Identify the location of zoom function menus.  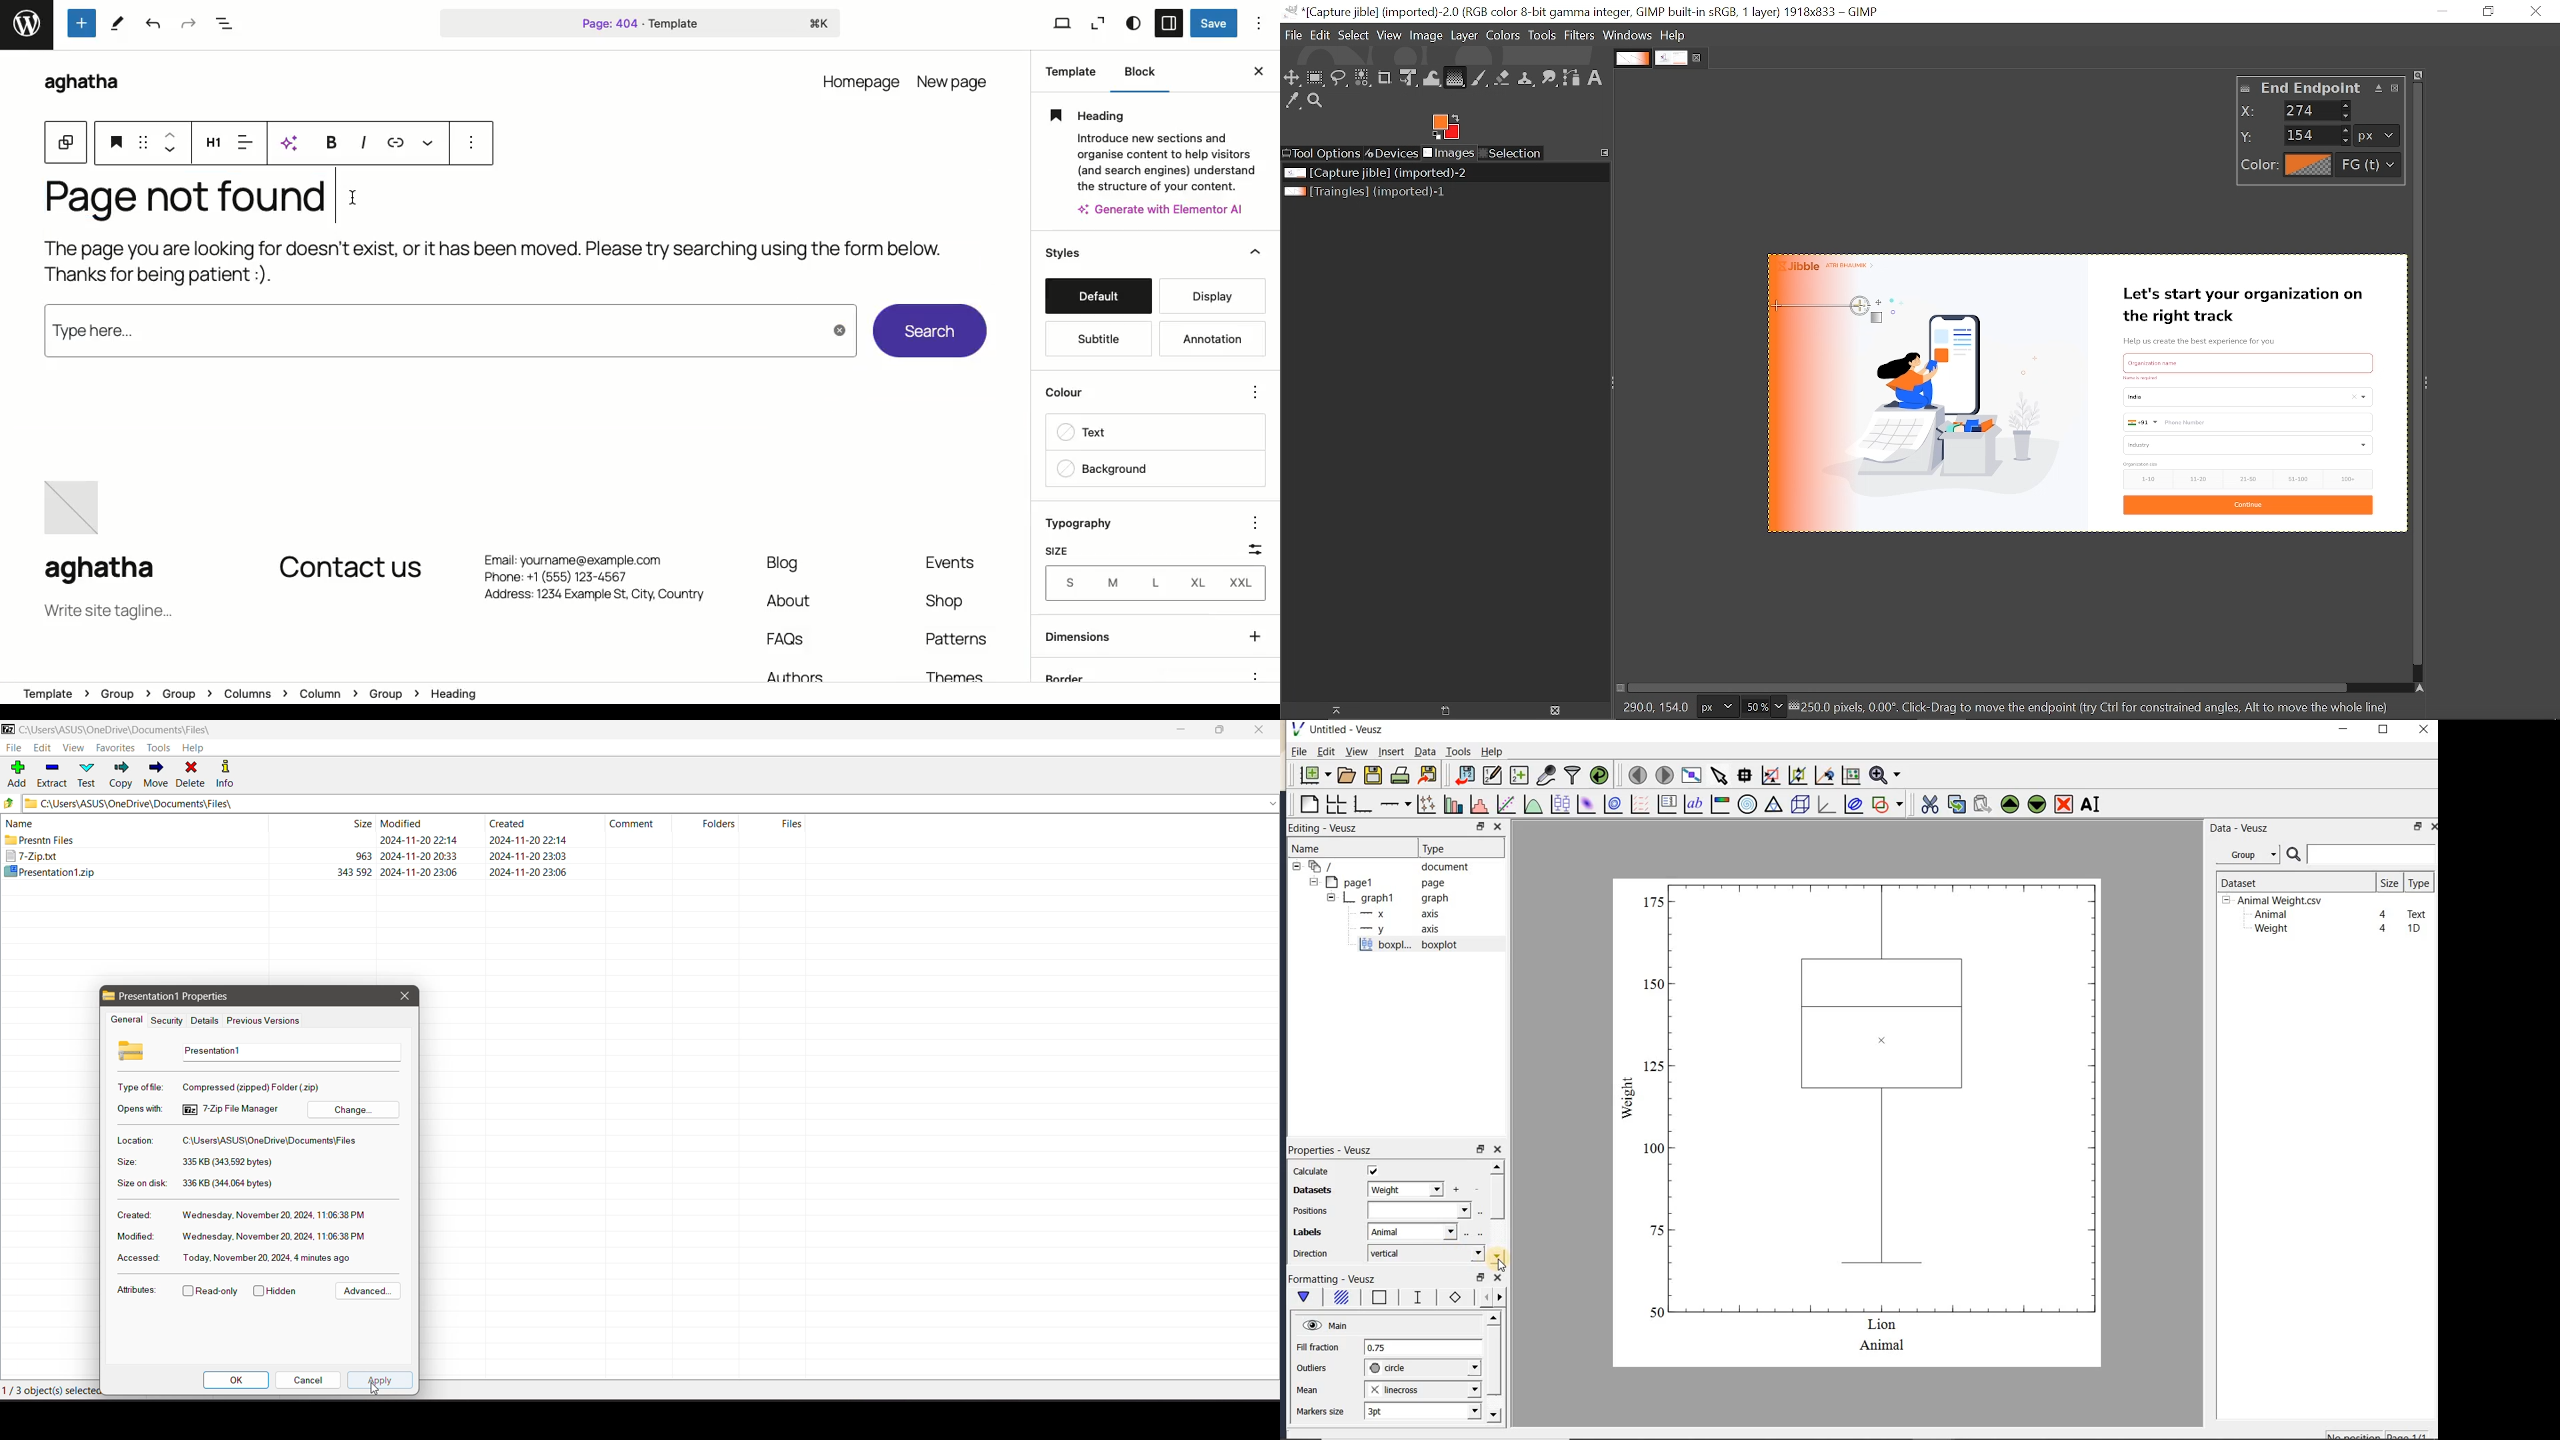
(1885, 775).